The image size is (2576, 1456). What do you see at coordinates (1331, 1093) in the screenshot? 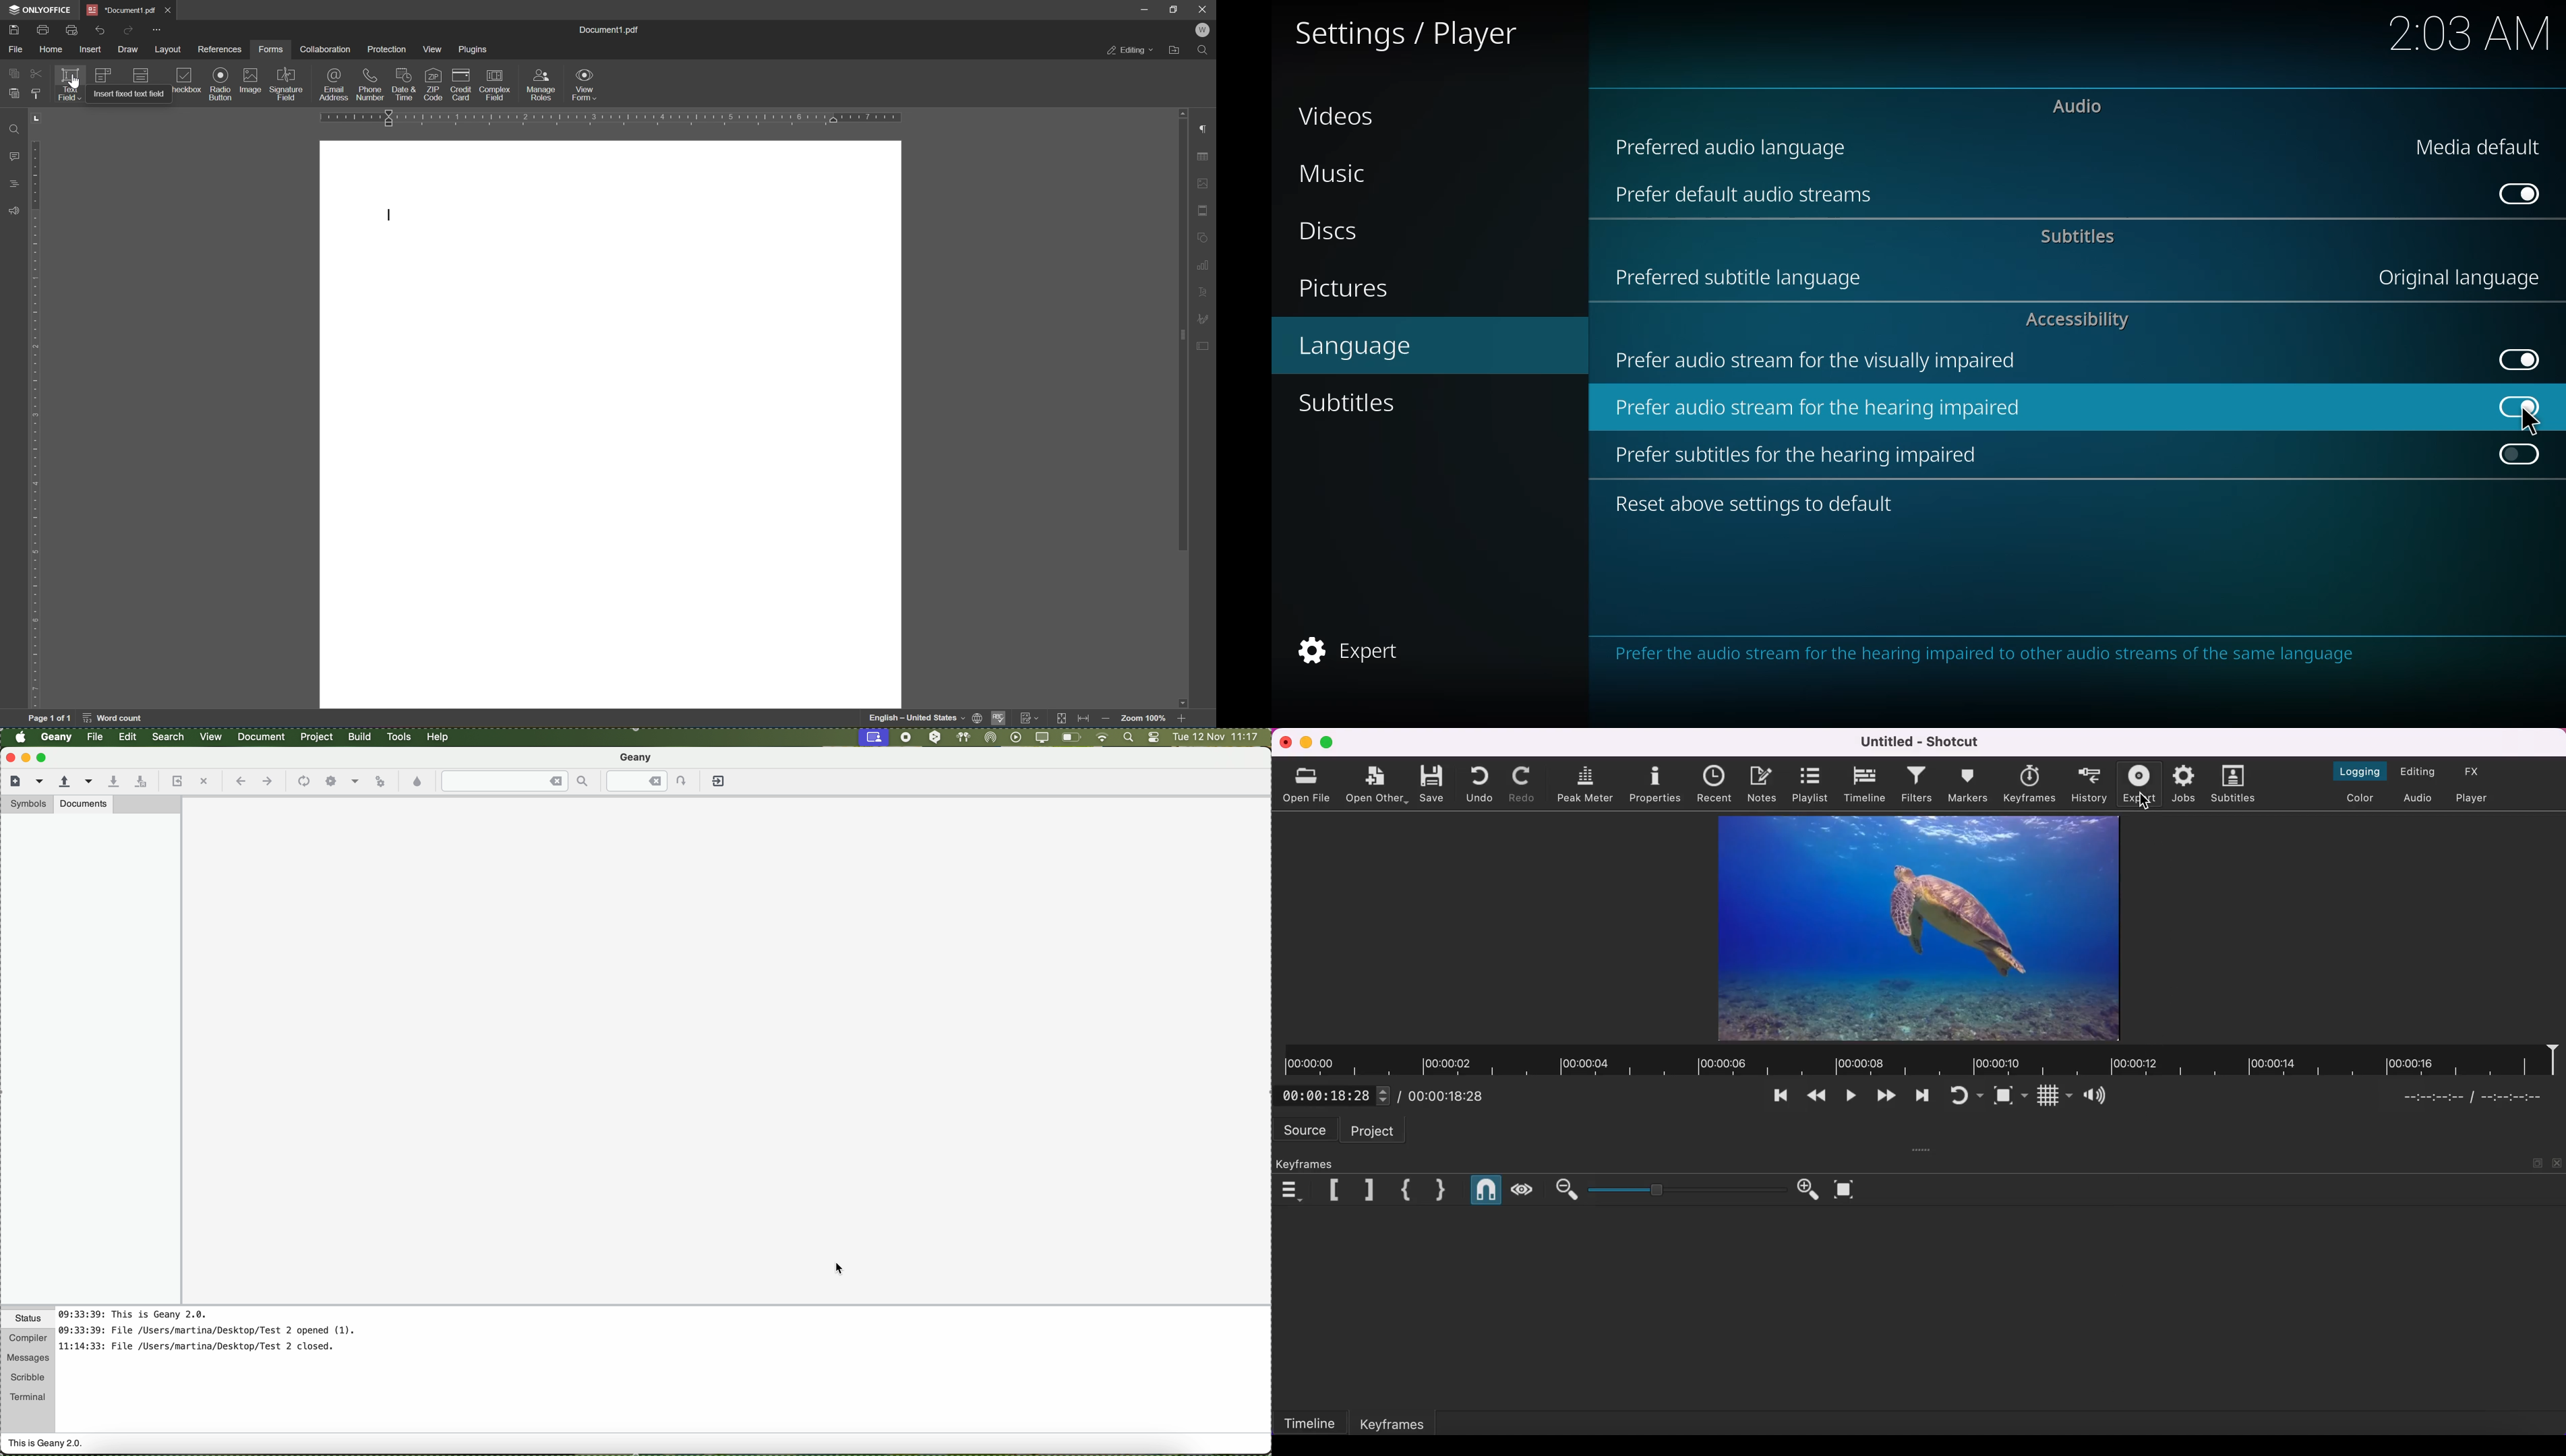
I see `00:00:18:28` at bounding box center [1331, 1093].